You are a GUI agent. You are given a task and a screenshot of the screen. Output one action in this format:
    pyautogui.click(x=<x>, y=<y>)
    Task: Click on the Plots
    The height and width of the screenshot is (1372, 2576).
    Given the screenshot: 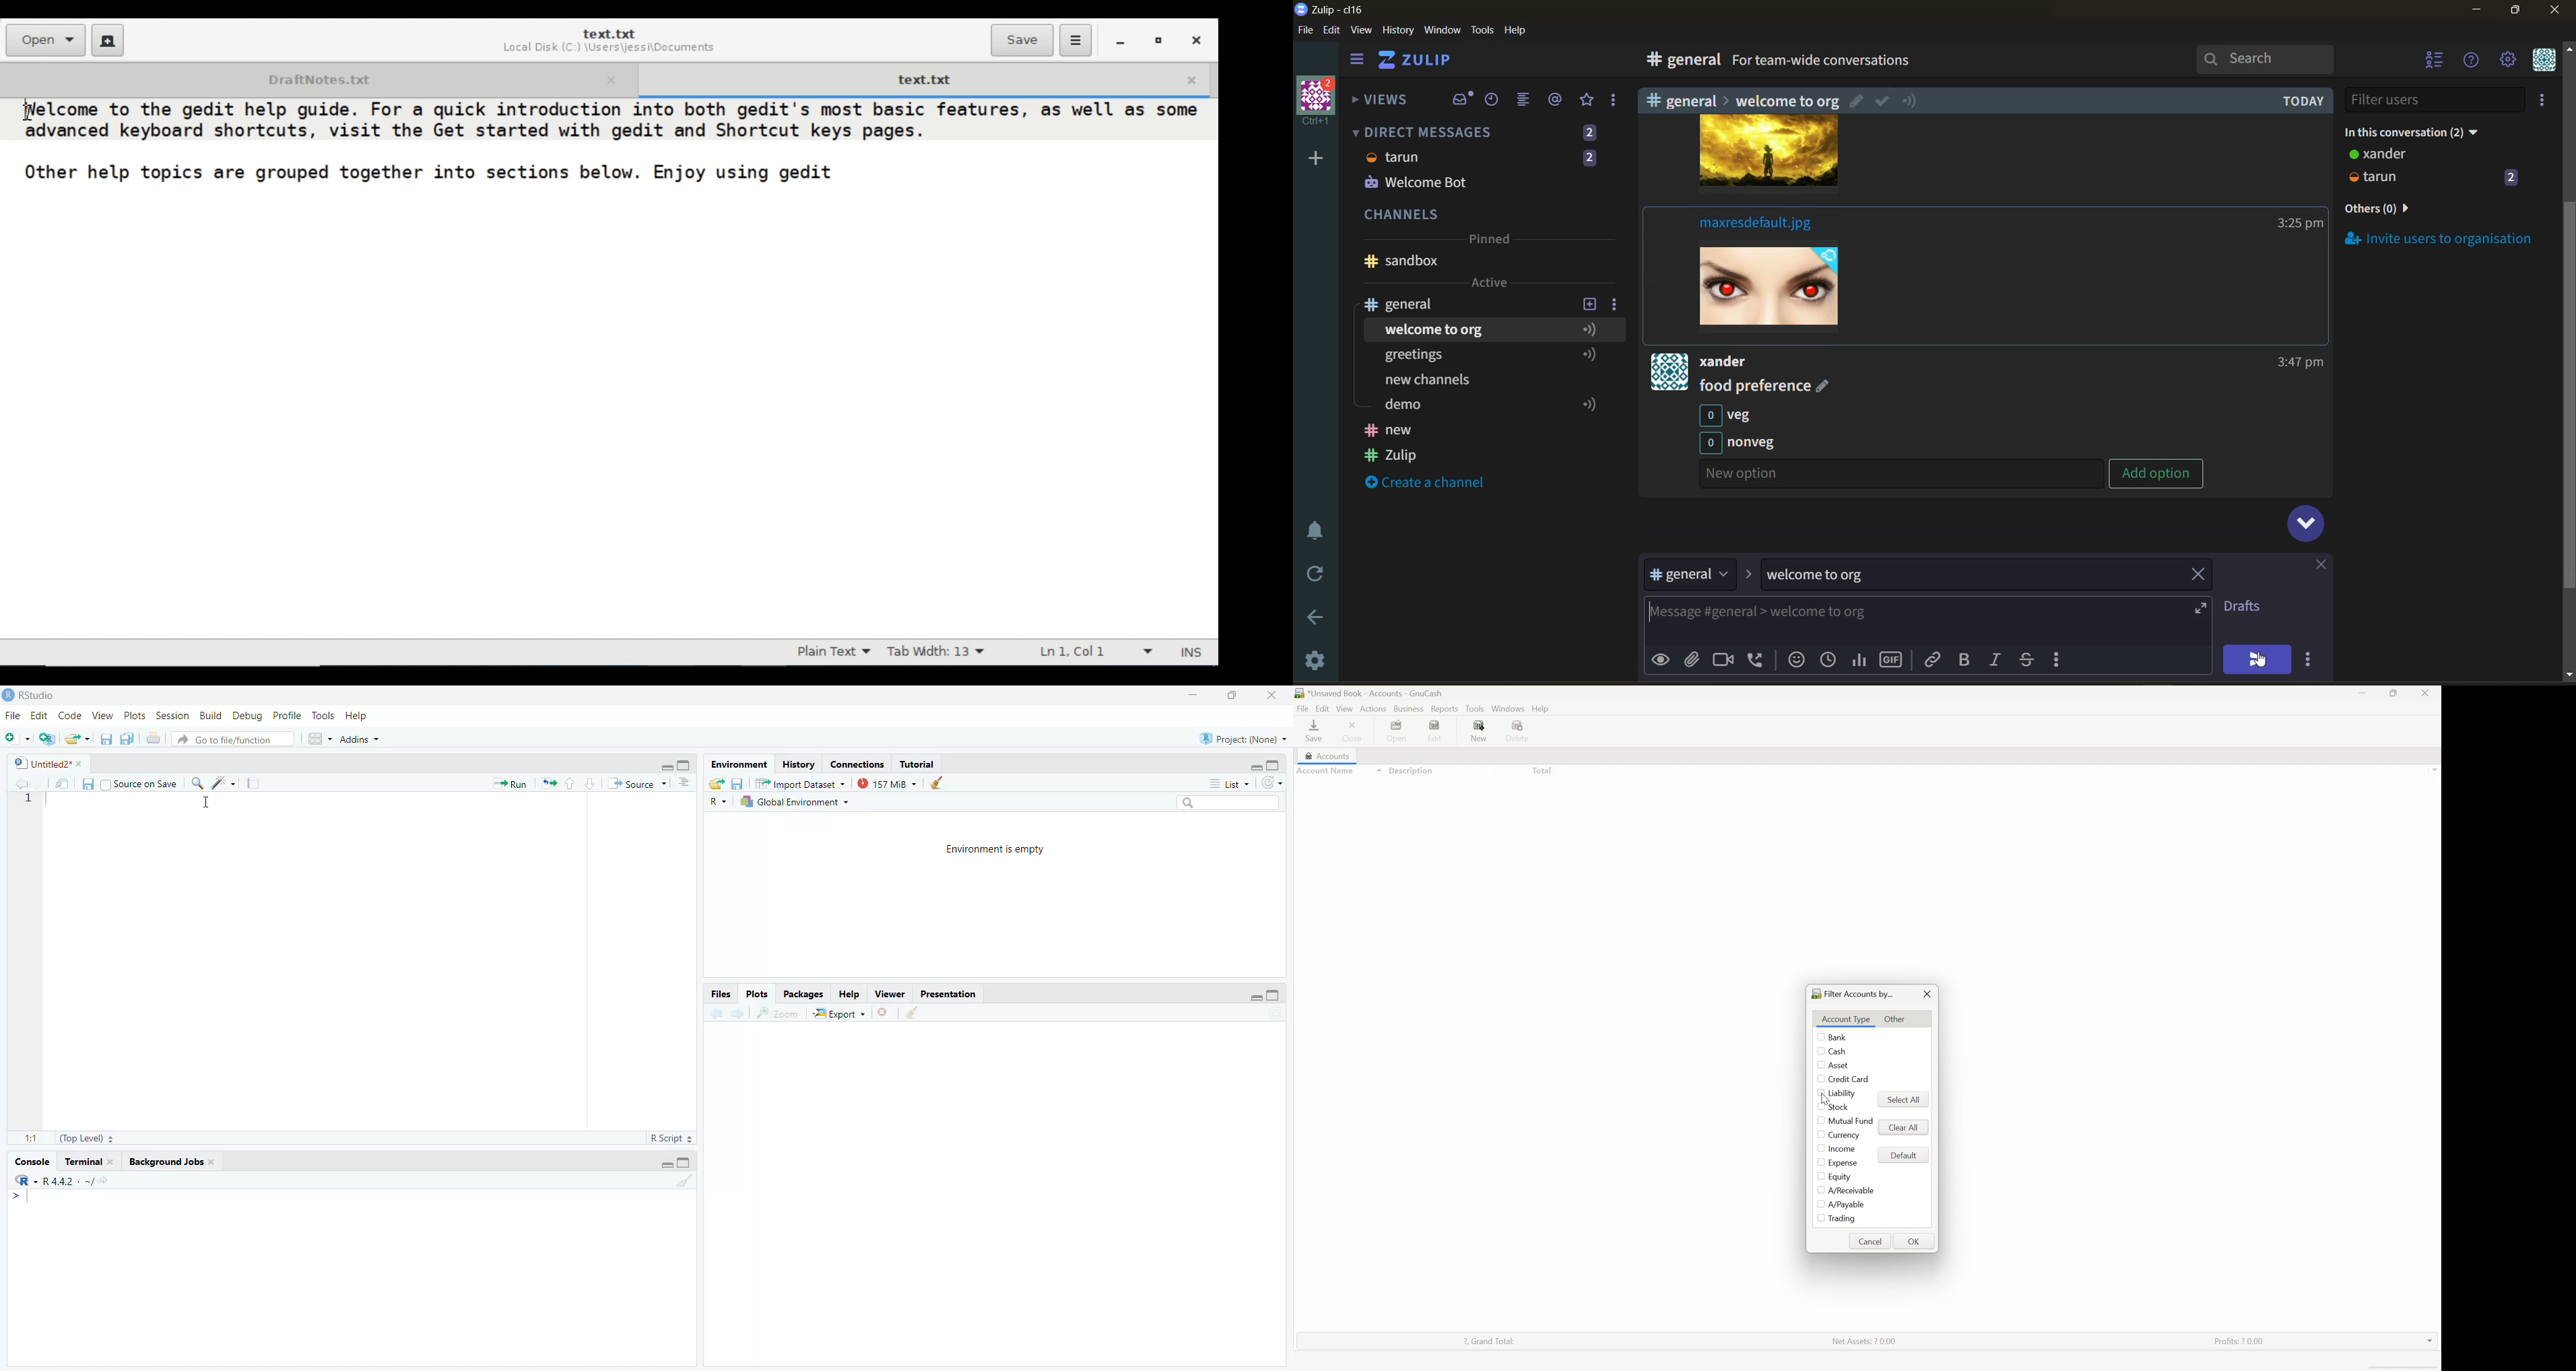 What is the action you would take?
    pyautogui.click(x=757, y=993)
    